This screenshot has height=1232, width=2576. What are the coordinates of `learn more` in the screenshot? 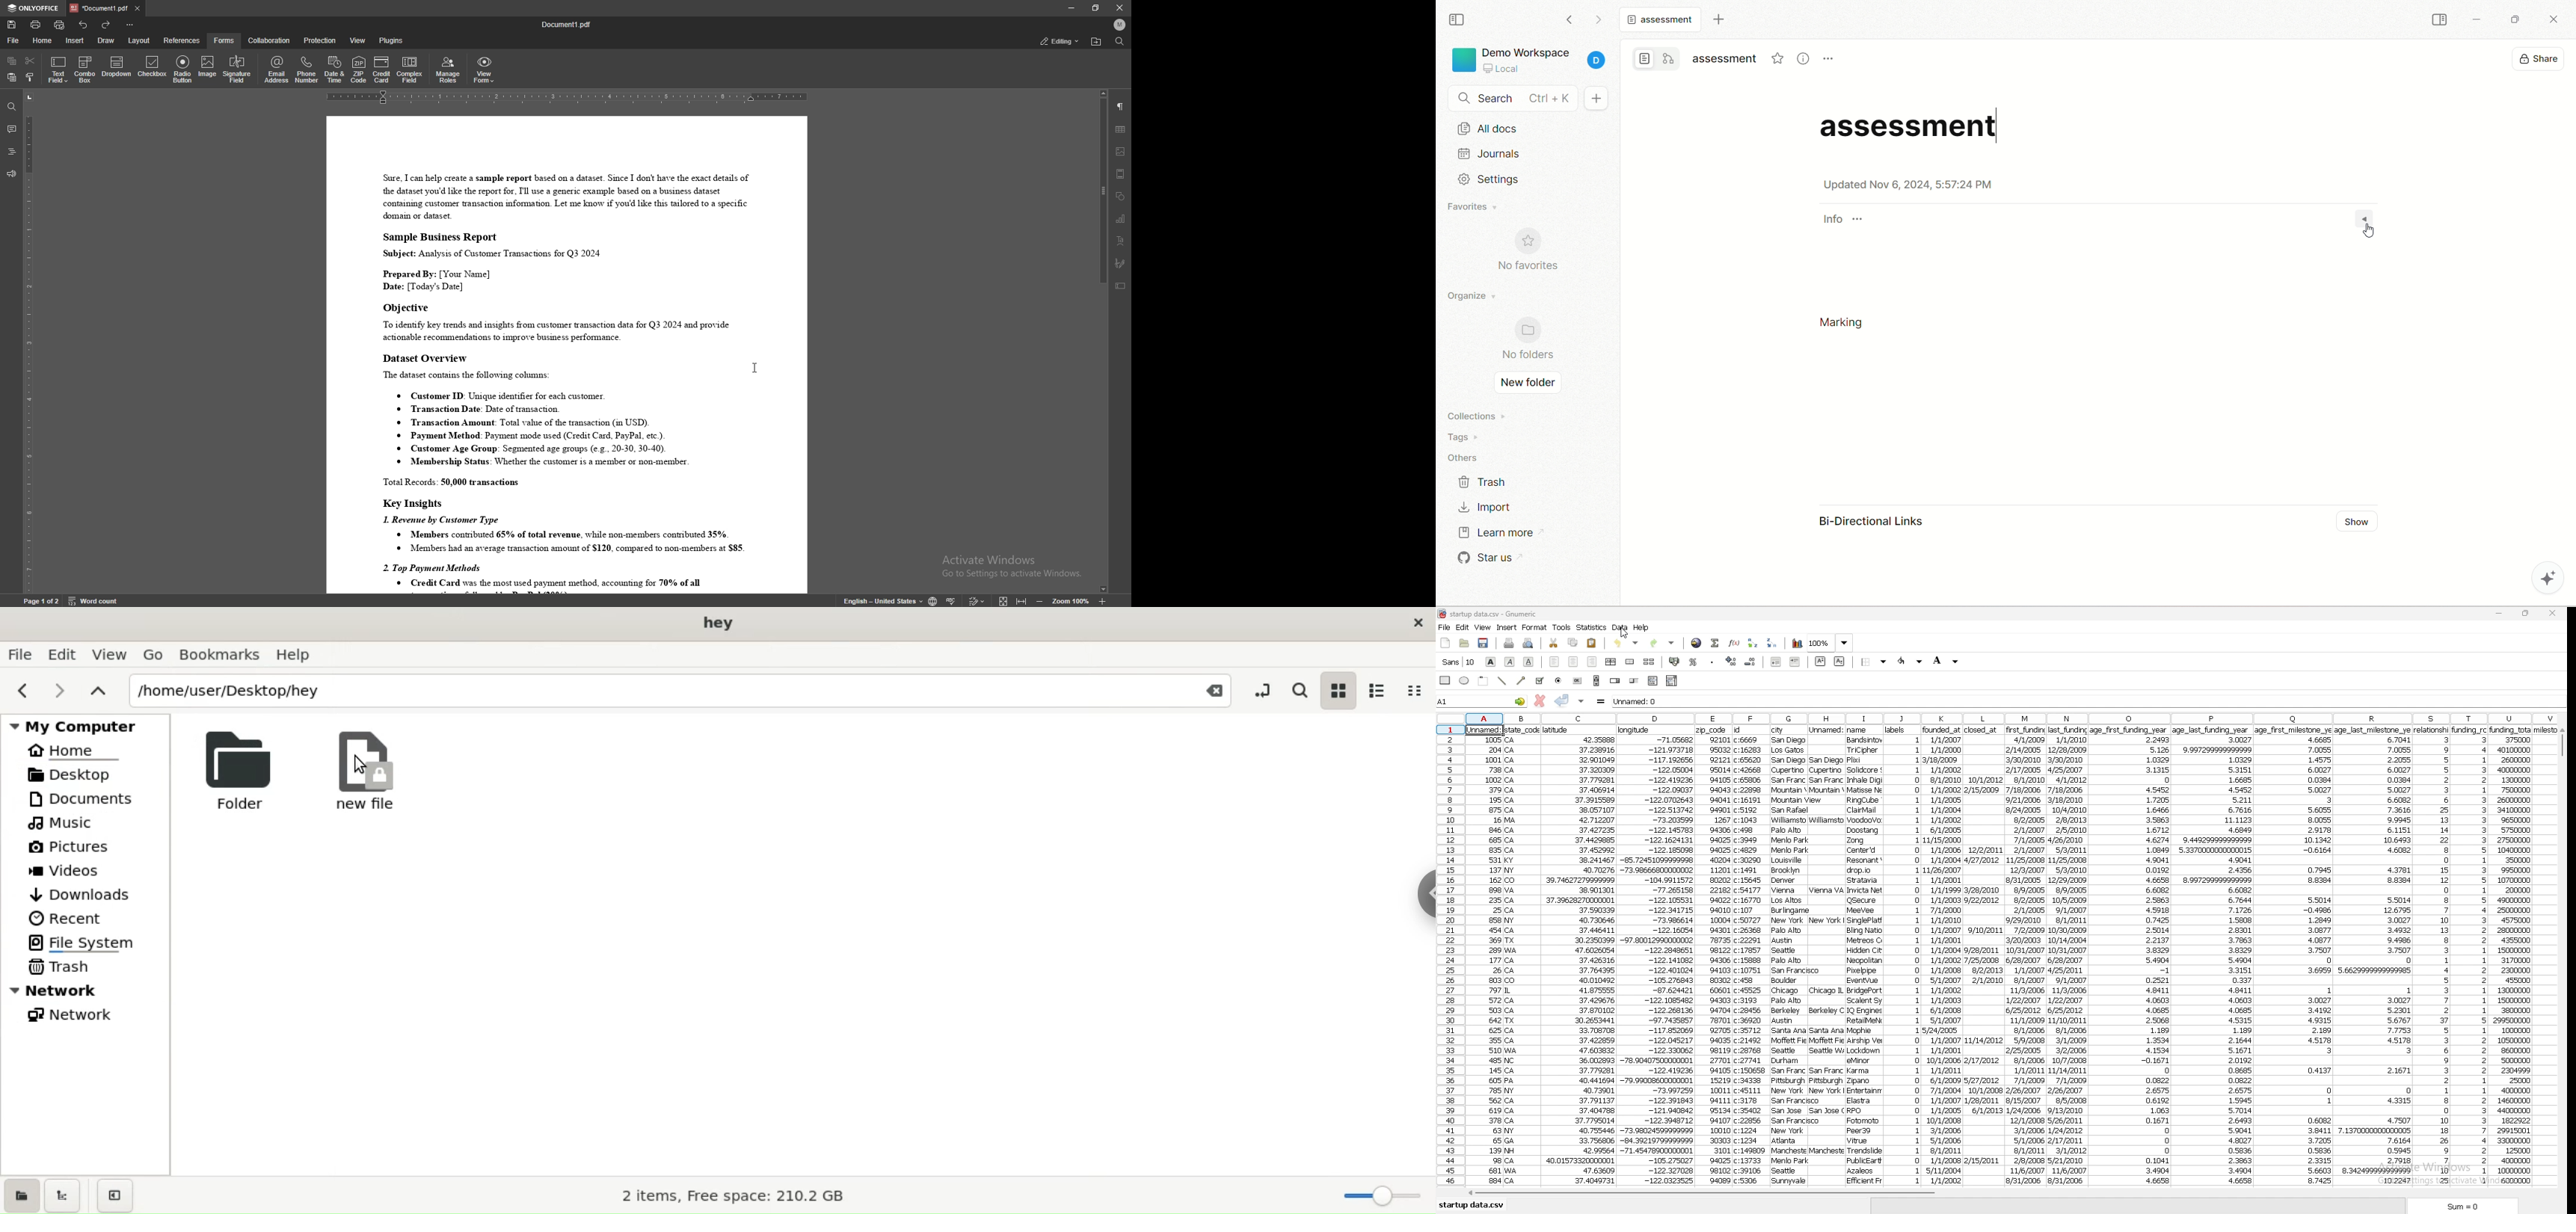 It's located at (1499, 533).